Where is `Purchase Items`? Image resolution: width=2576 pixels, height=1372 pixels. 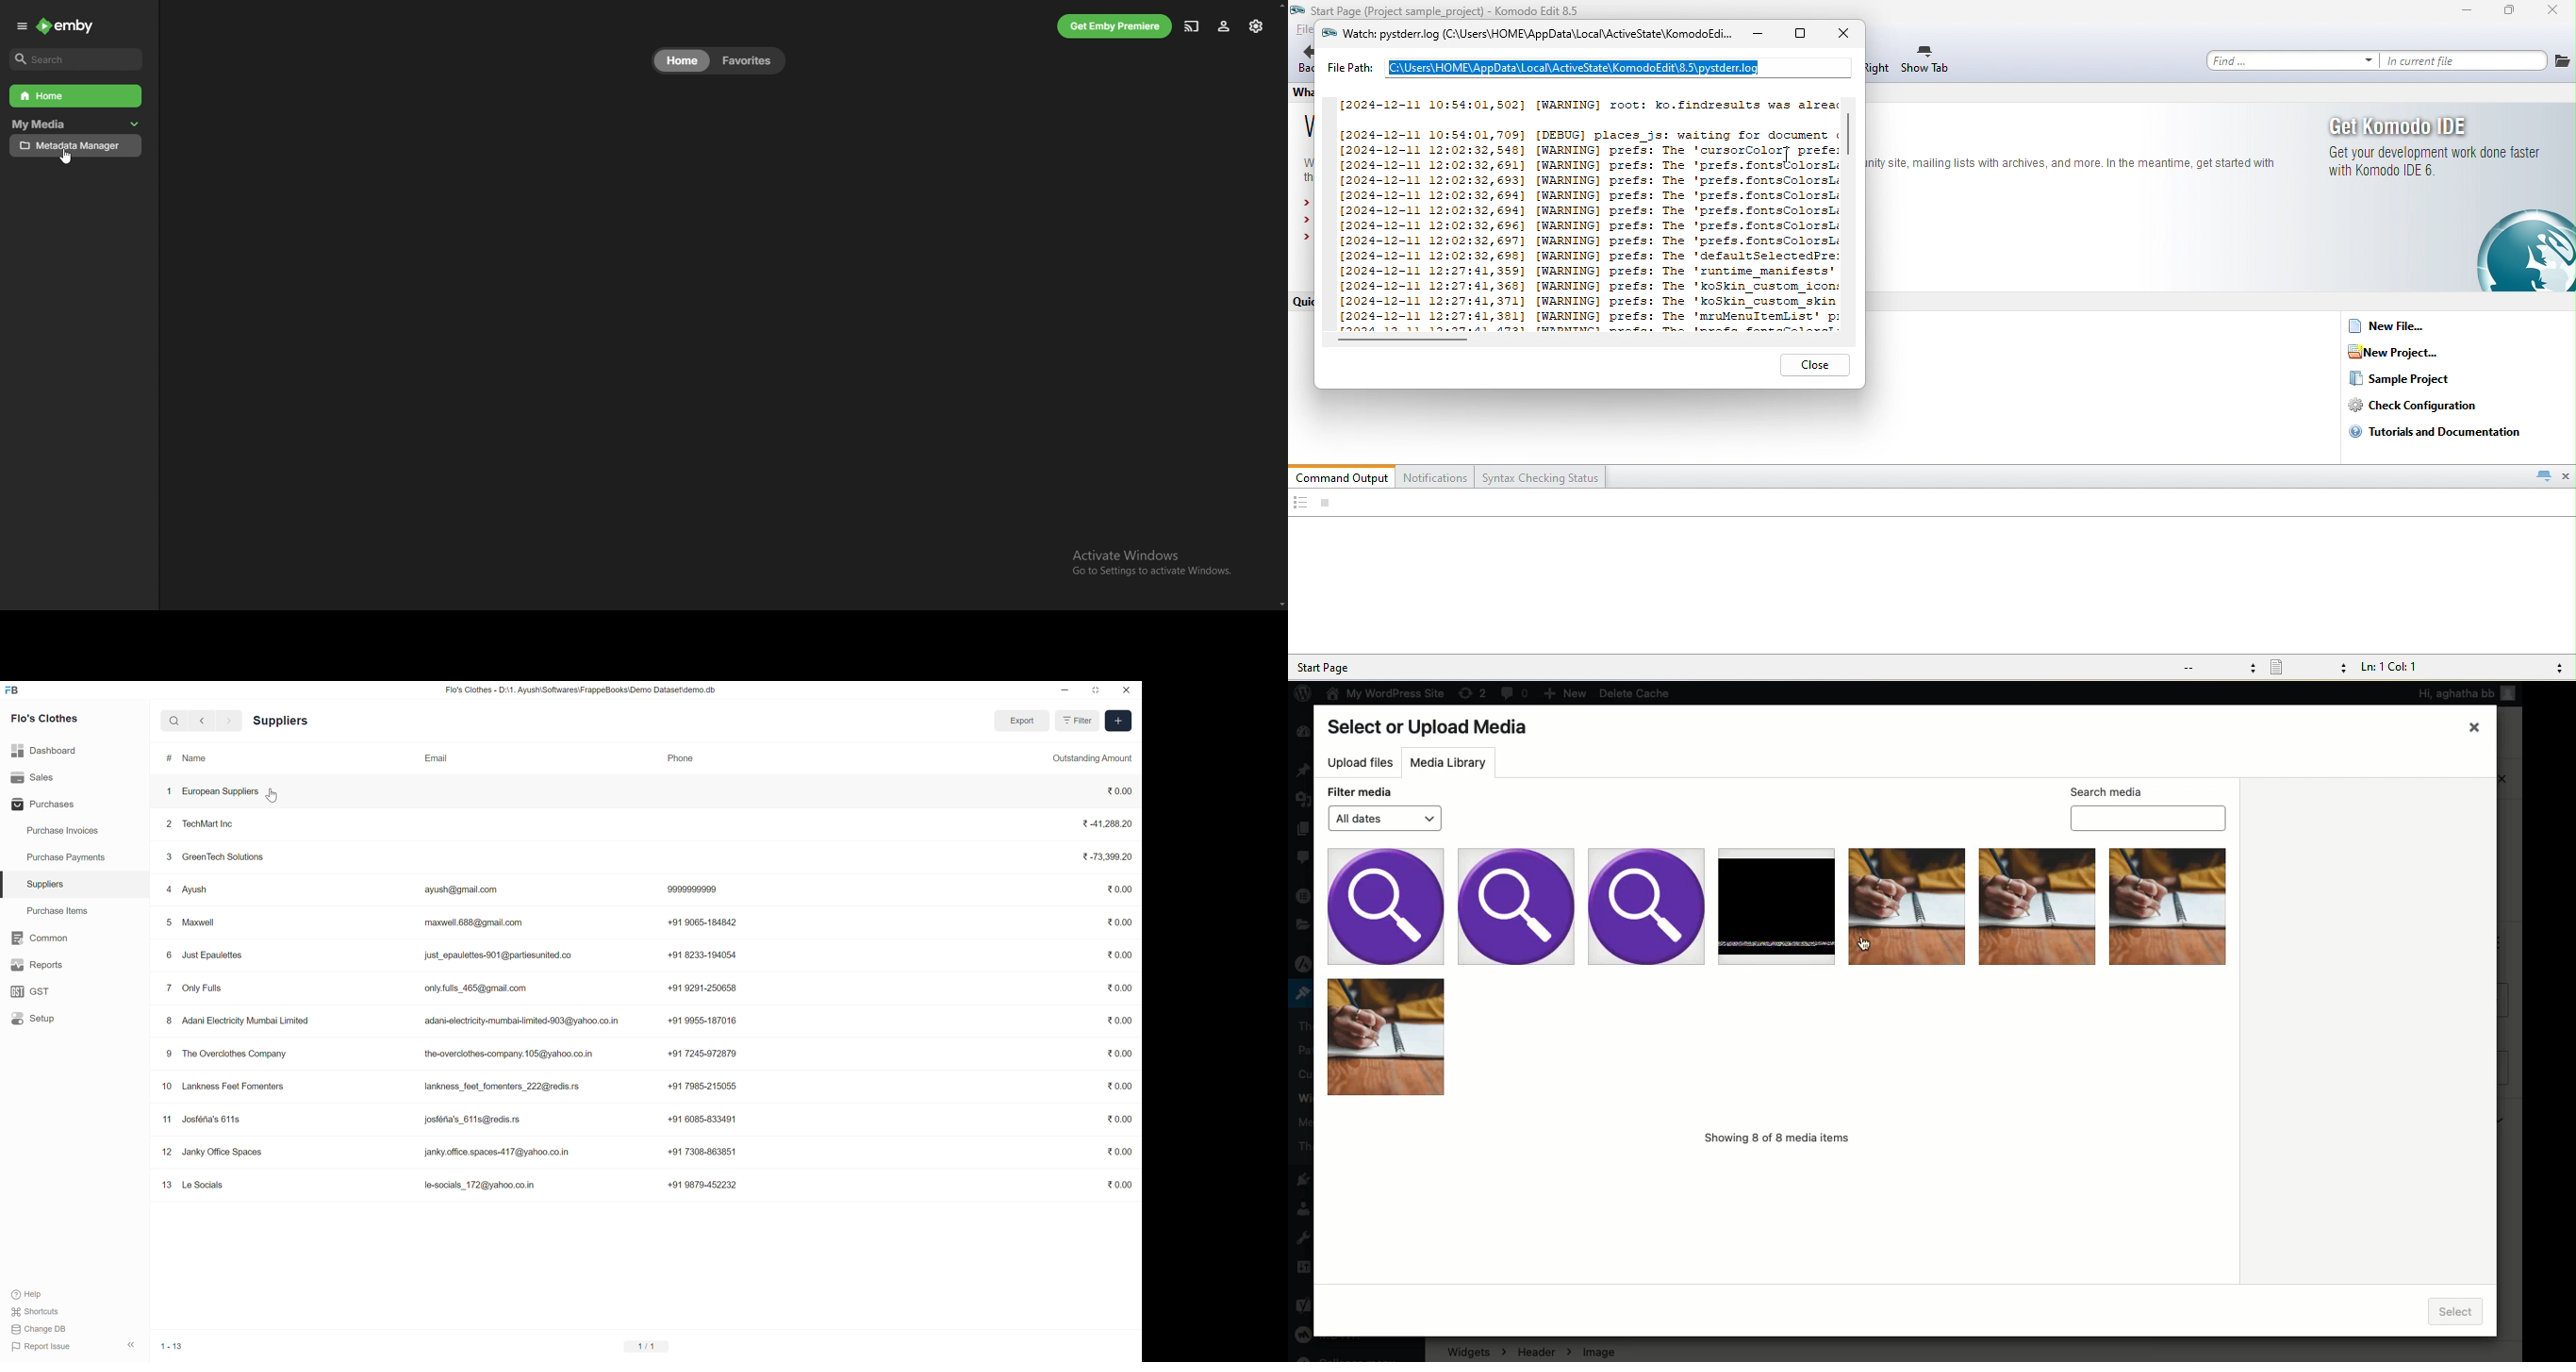 Purchase Items is located at coordinates (54, 910).